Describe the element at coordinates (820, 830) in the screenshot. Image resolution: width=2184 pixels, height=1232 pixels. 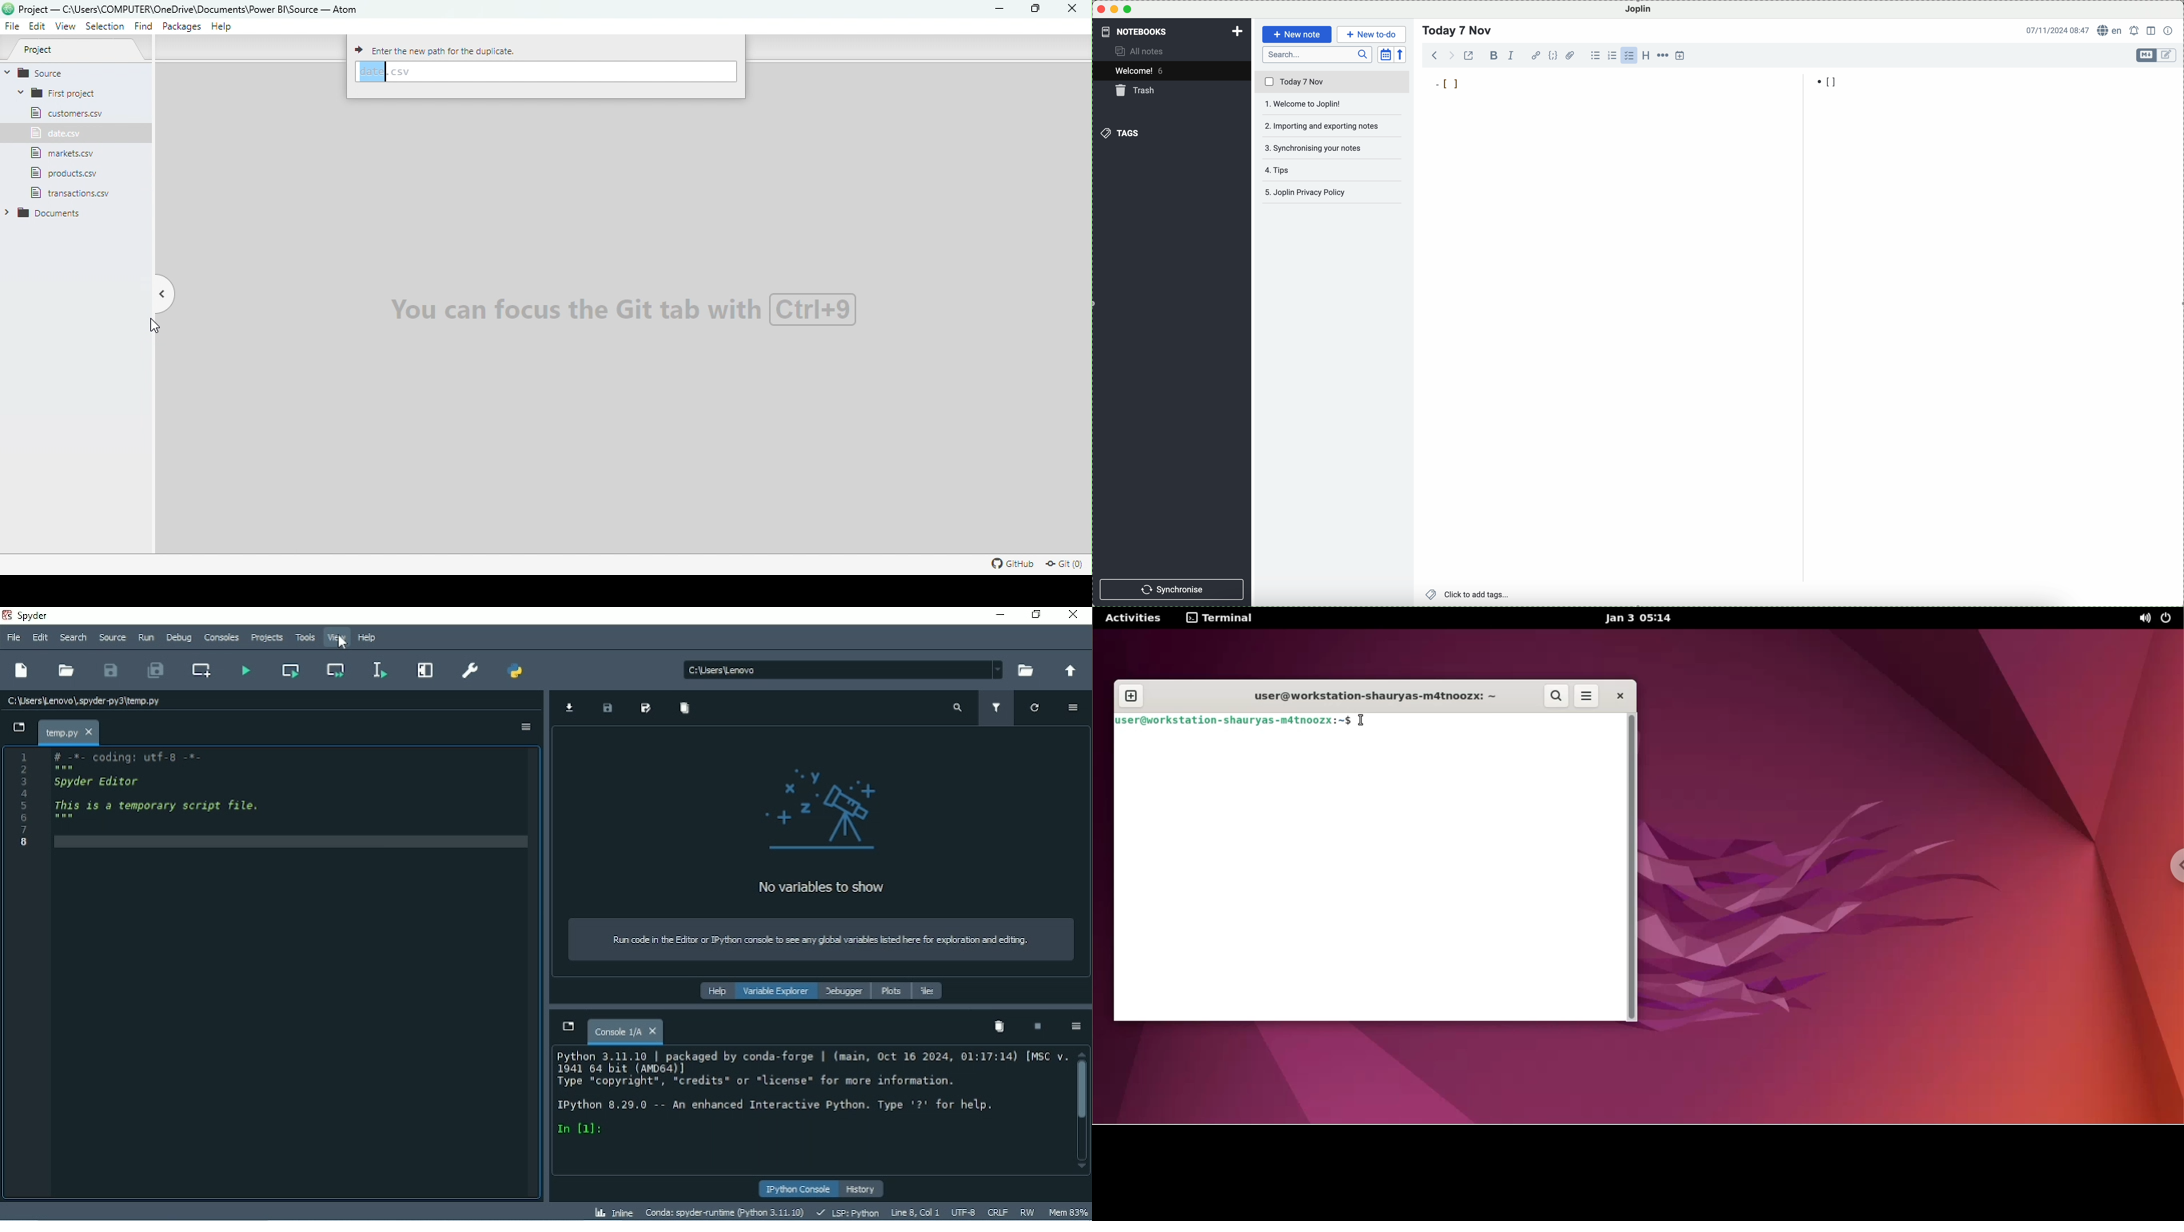
I see `No variables to show` at that location.